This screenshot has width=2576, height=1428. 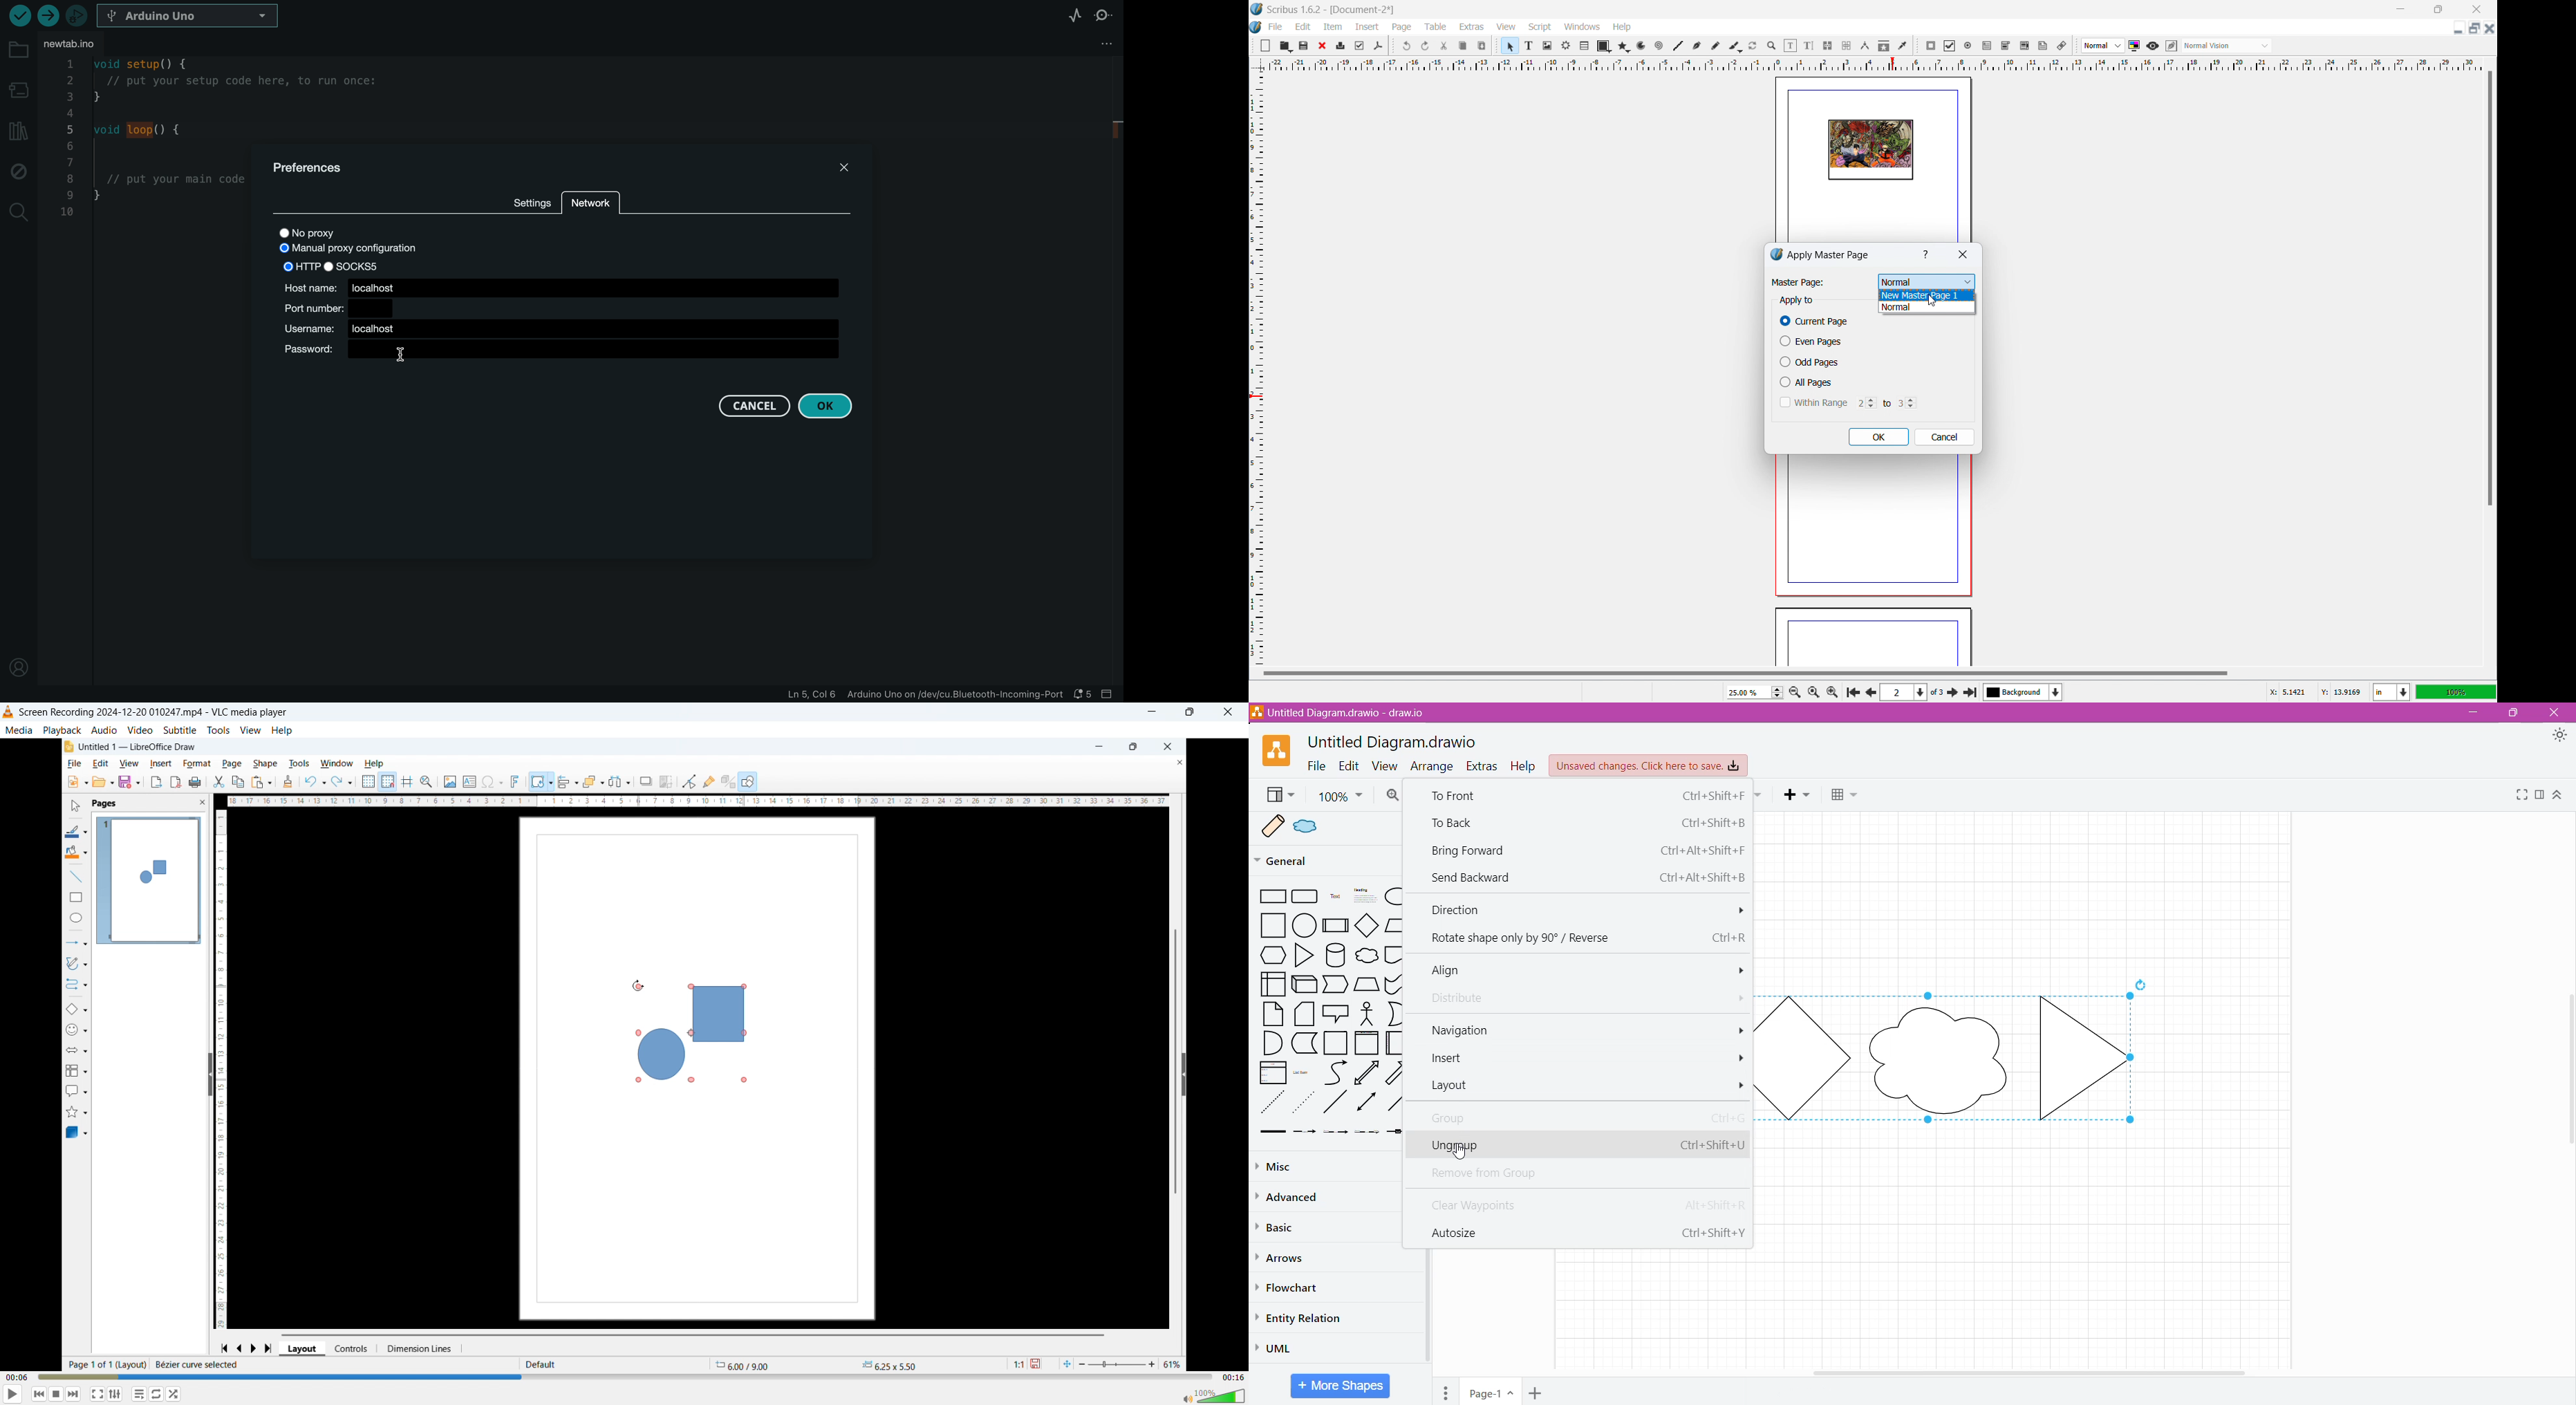 What do you see at coordinates (1833, 691) in the screenshot?
I see `zoom in by the stepping value in tool preference` at bounding box center [1833, 691].